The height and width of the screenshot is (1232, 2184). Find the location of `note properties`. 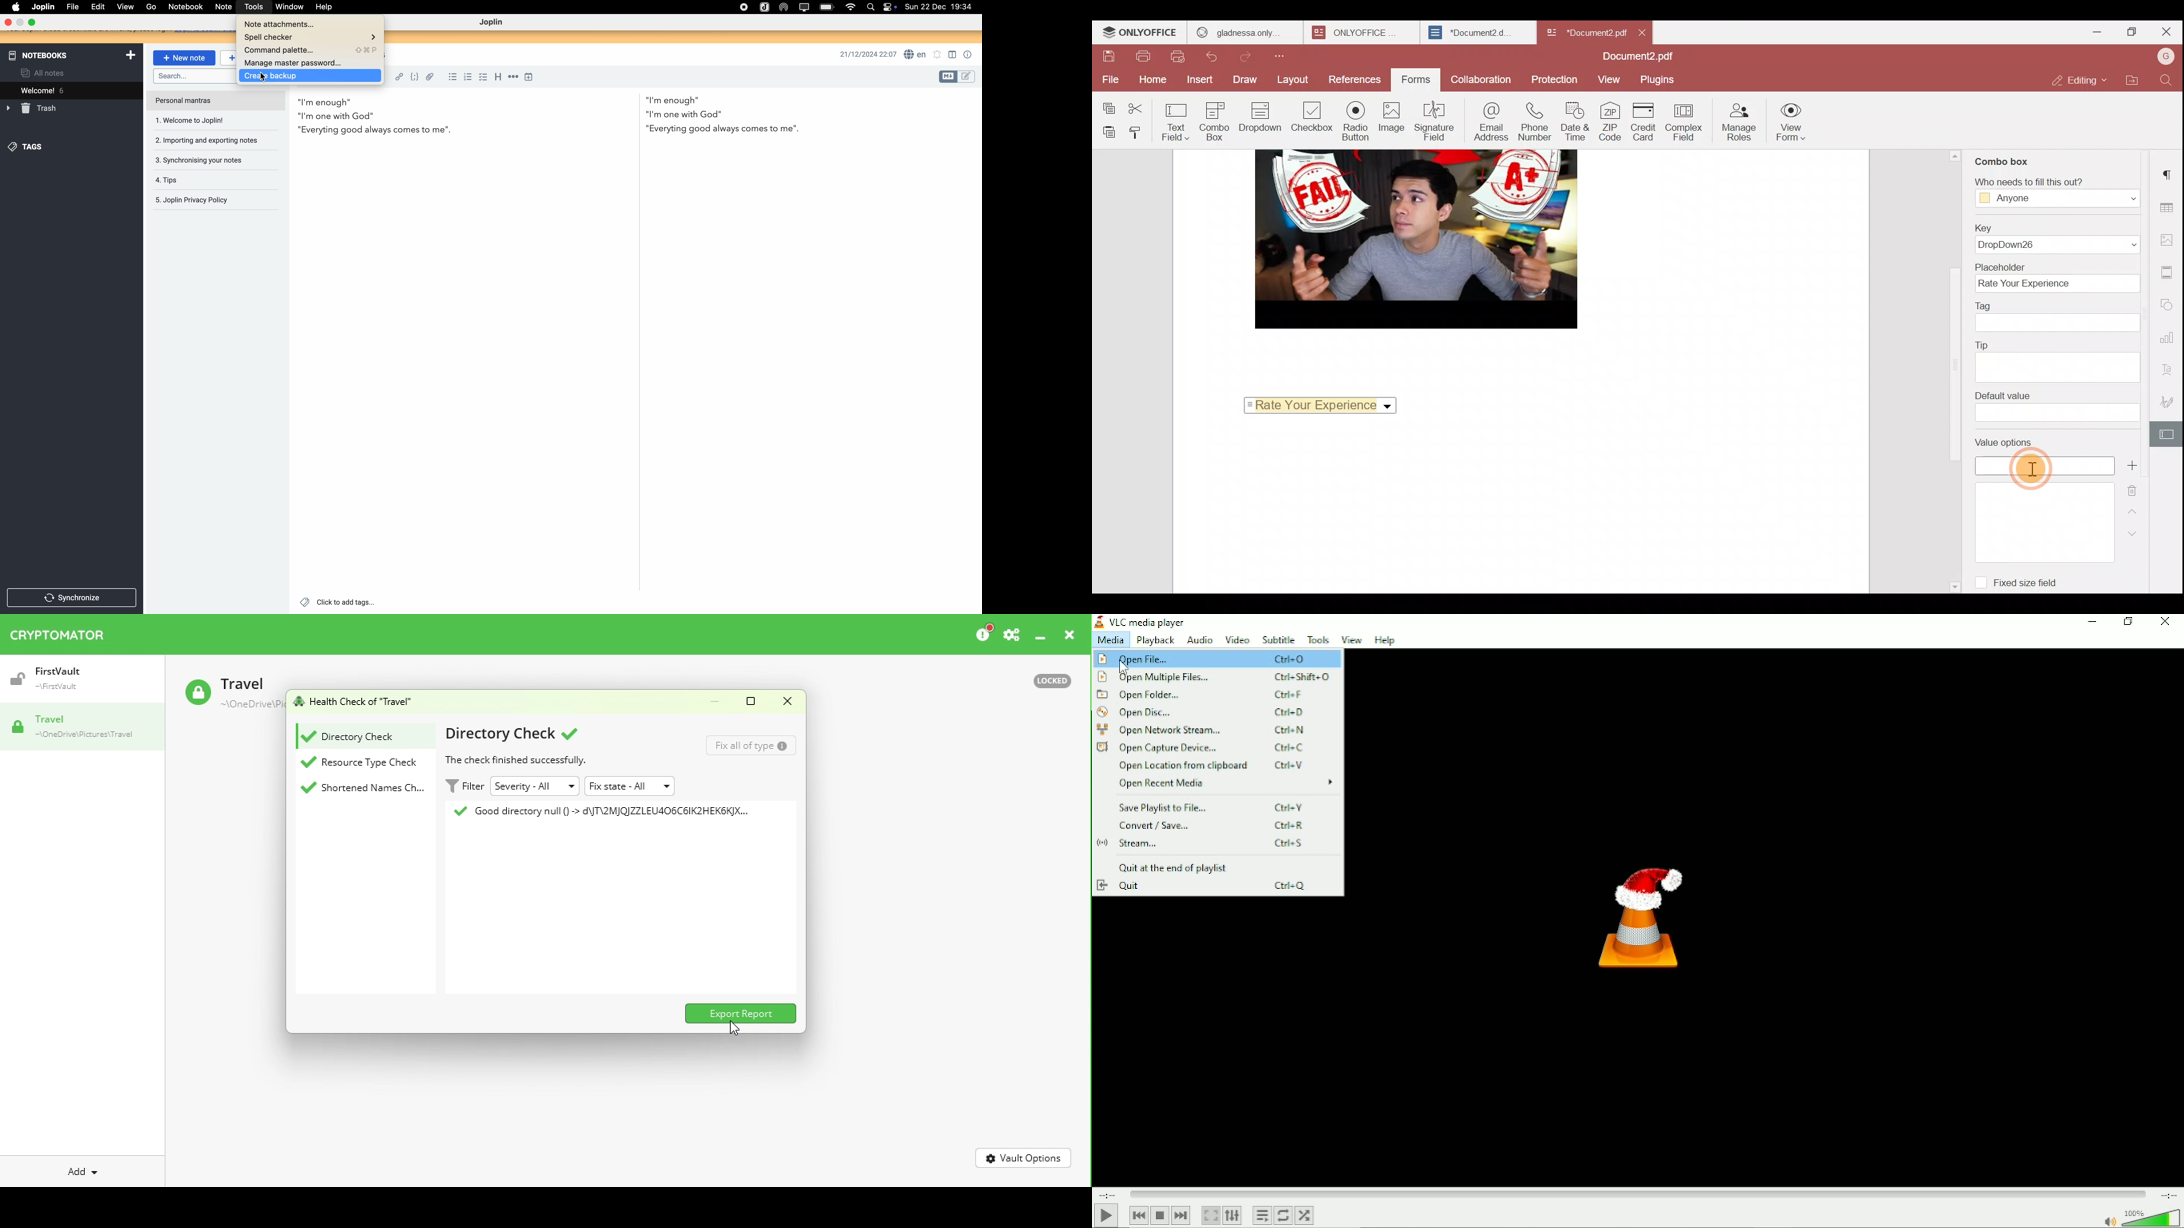

note properties is located at coordinates (968, 55).